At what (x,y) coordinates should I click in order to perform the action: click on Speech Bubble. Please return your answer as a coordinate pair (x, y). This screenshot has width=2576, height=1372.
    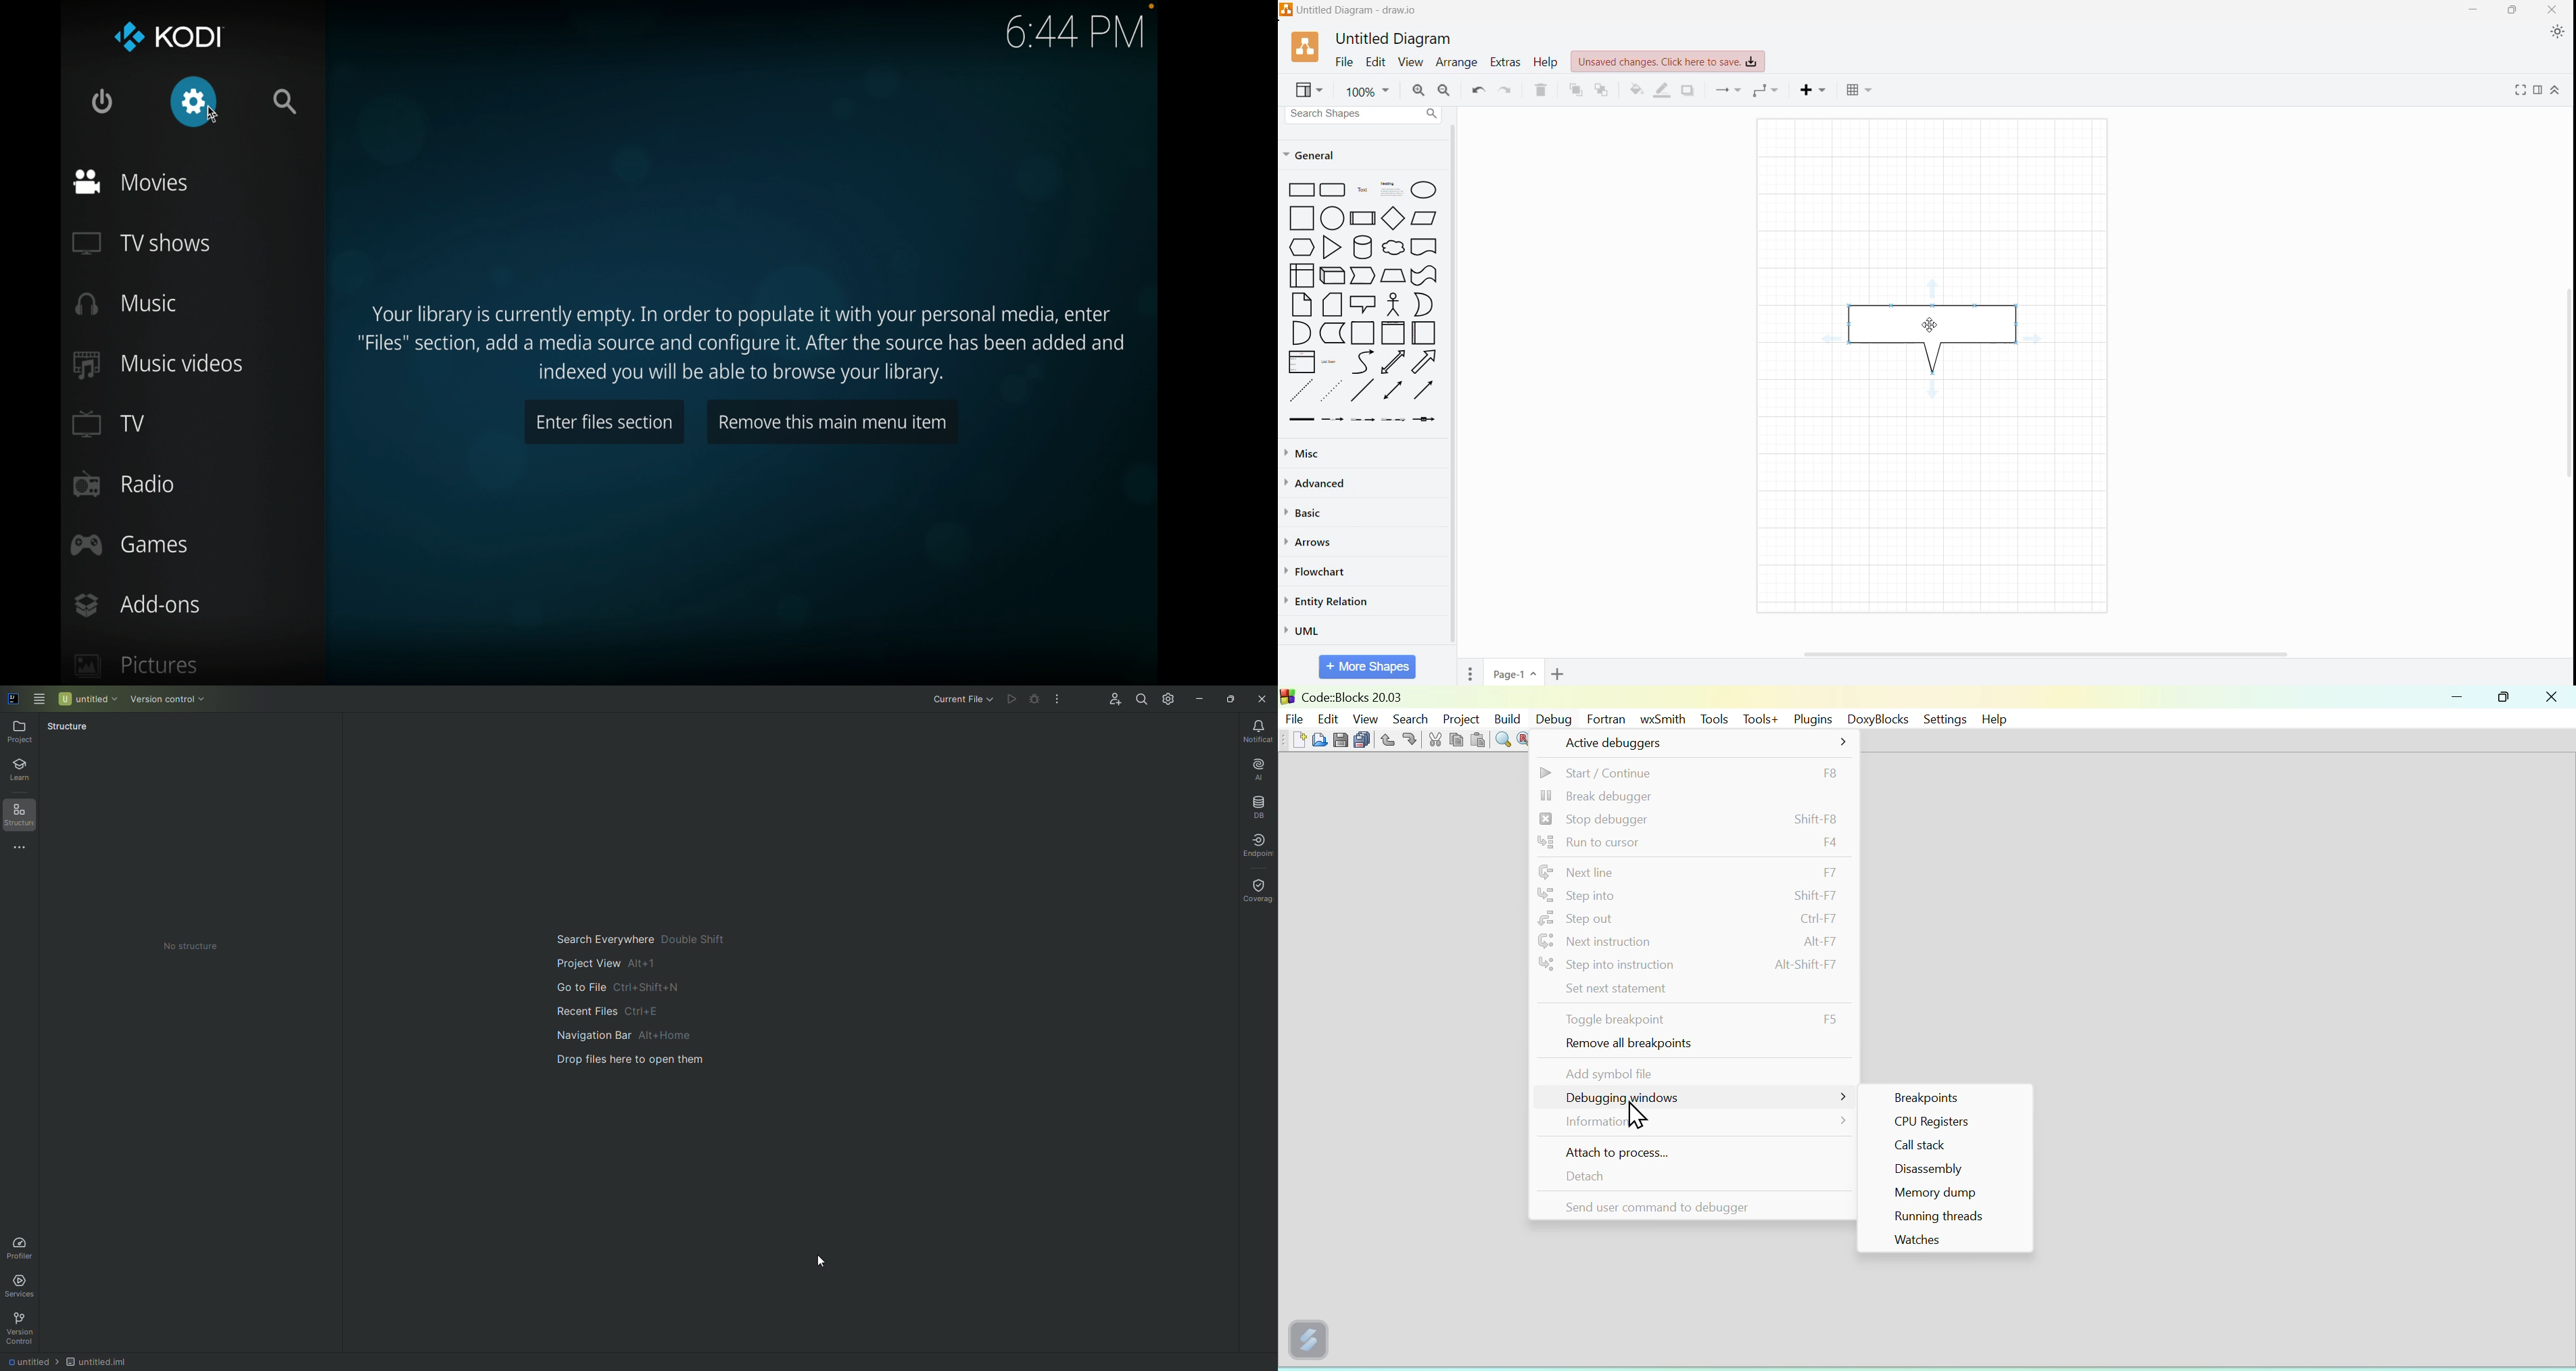
    Looking at the image, I should click on (1363, 303).